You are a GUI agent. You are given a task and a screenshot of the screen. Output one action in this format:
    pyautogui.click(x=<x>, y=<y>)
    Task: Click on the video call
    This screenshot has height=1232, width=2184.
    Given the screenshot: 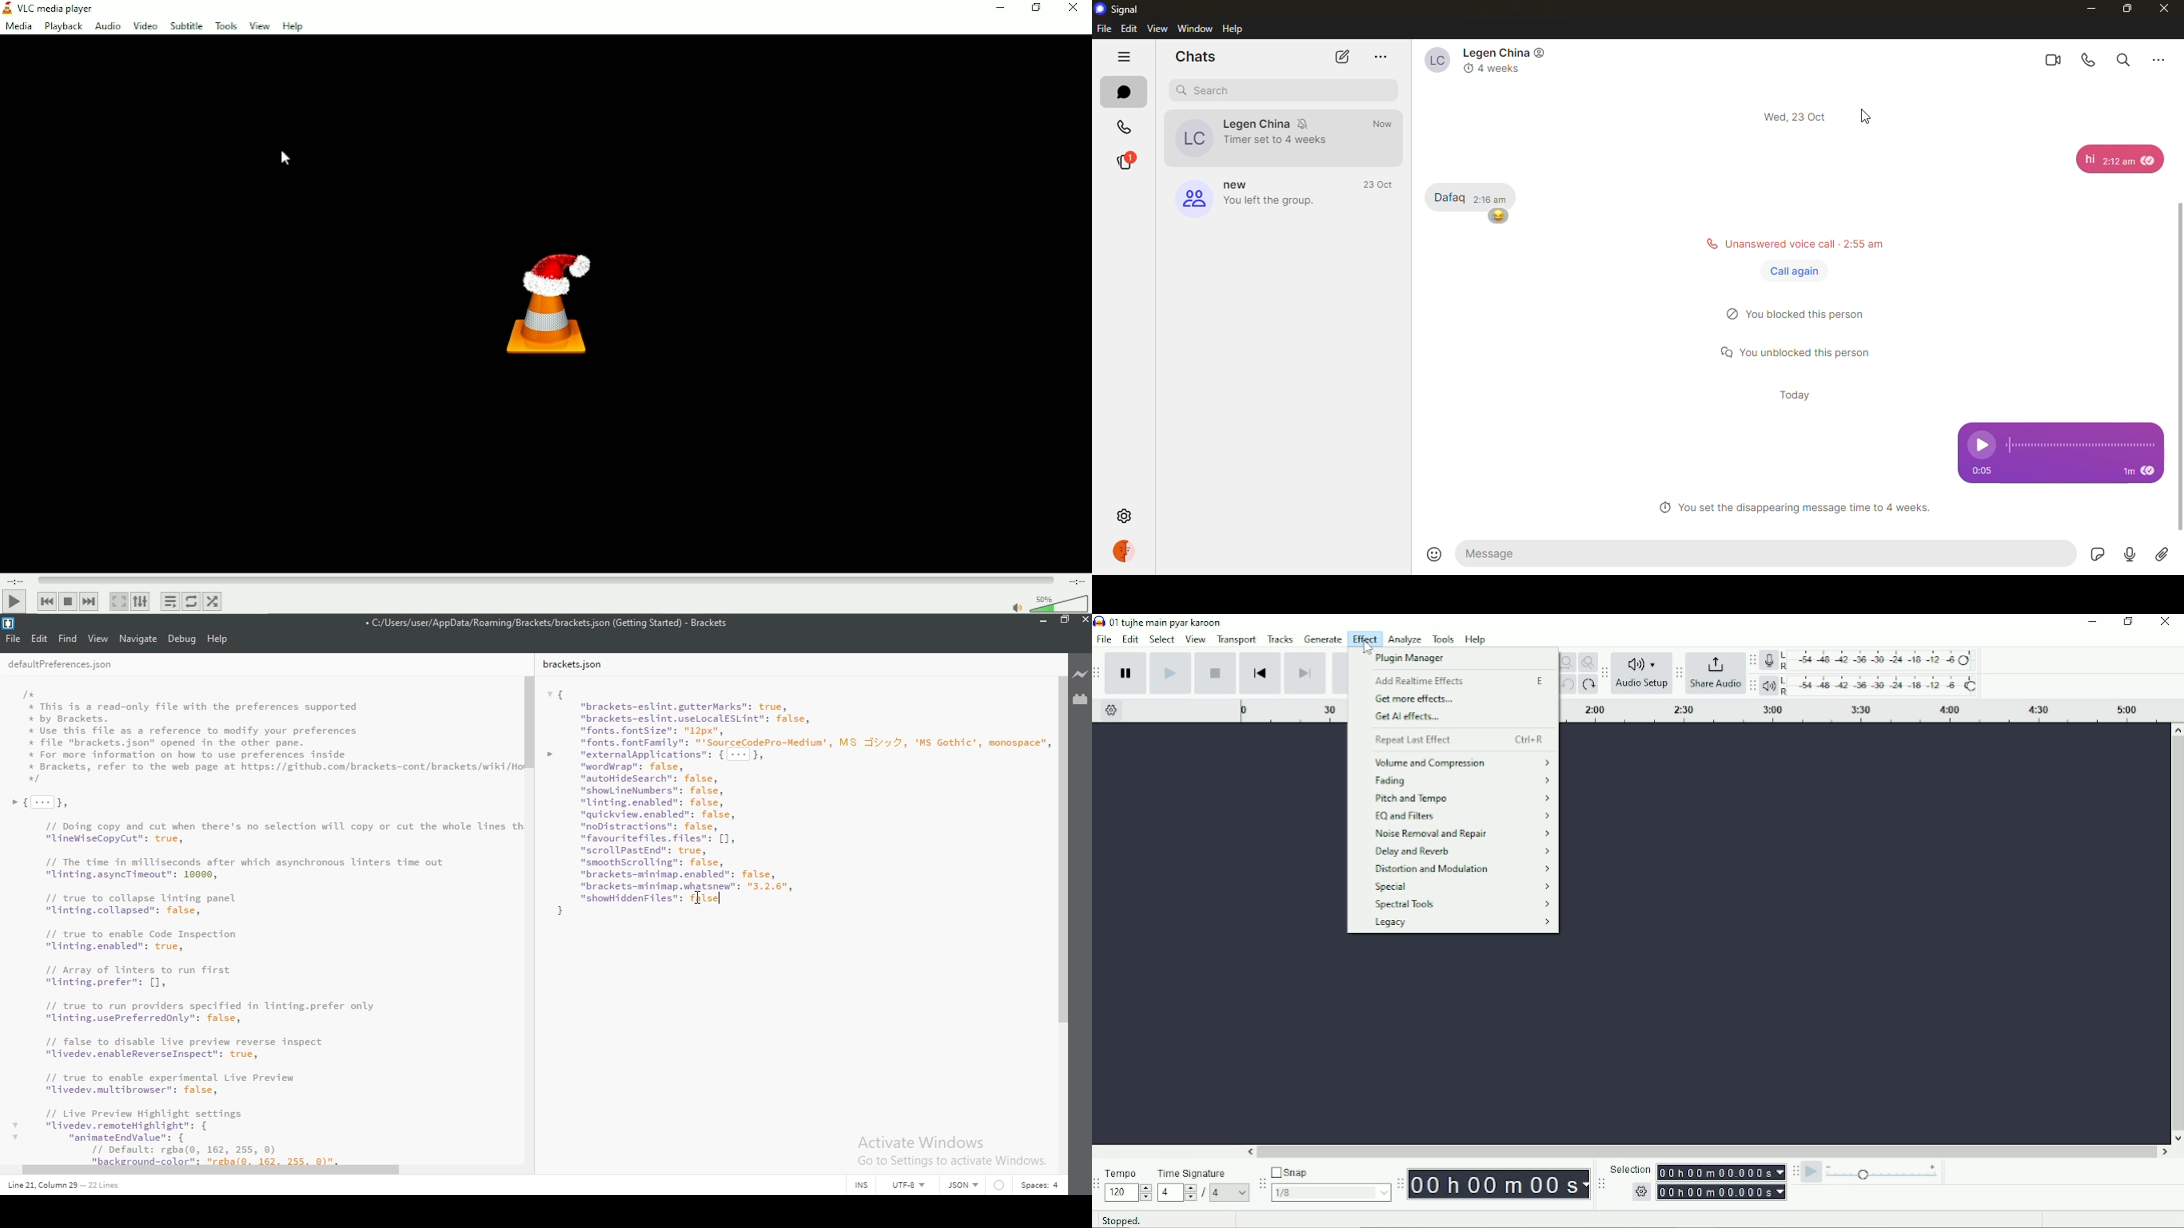 What is the action you would take?
    pyautogui.click(x=2052, y=59)
    